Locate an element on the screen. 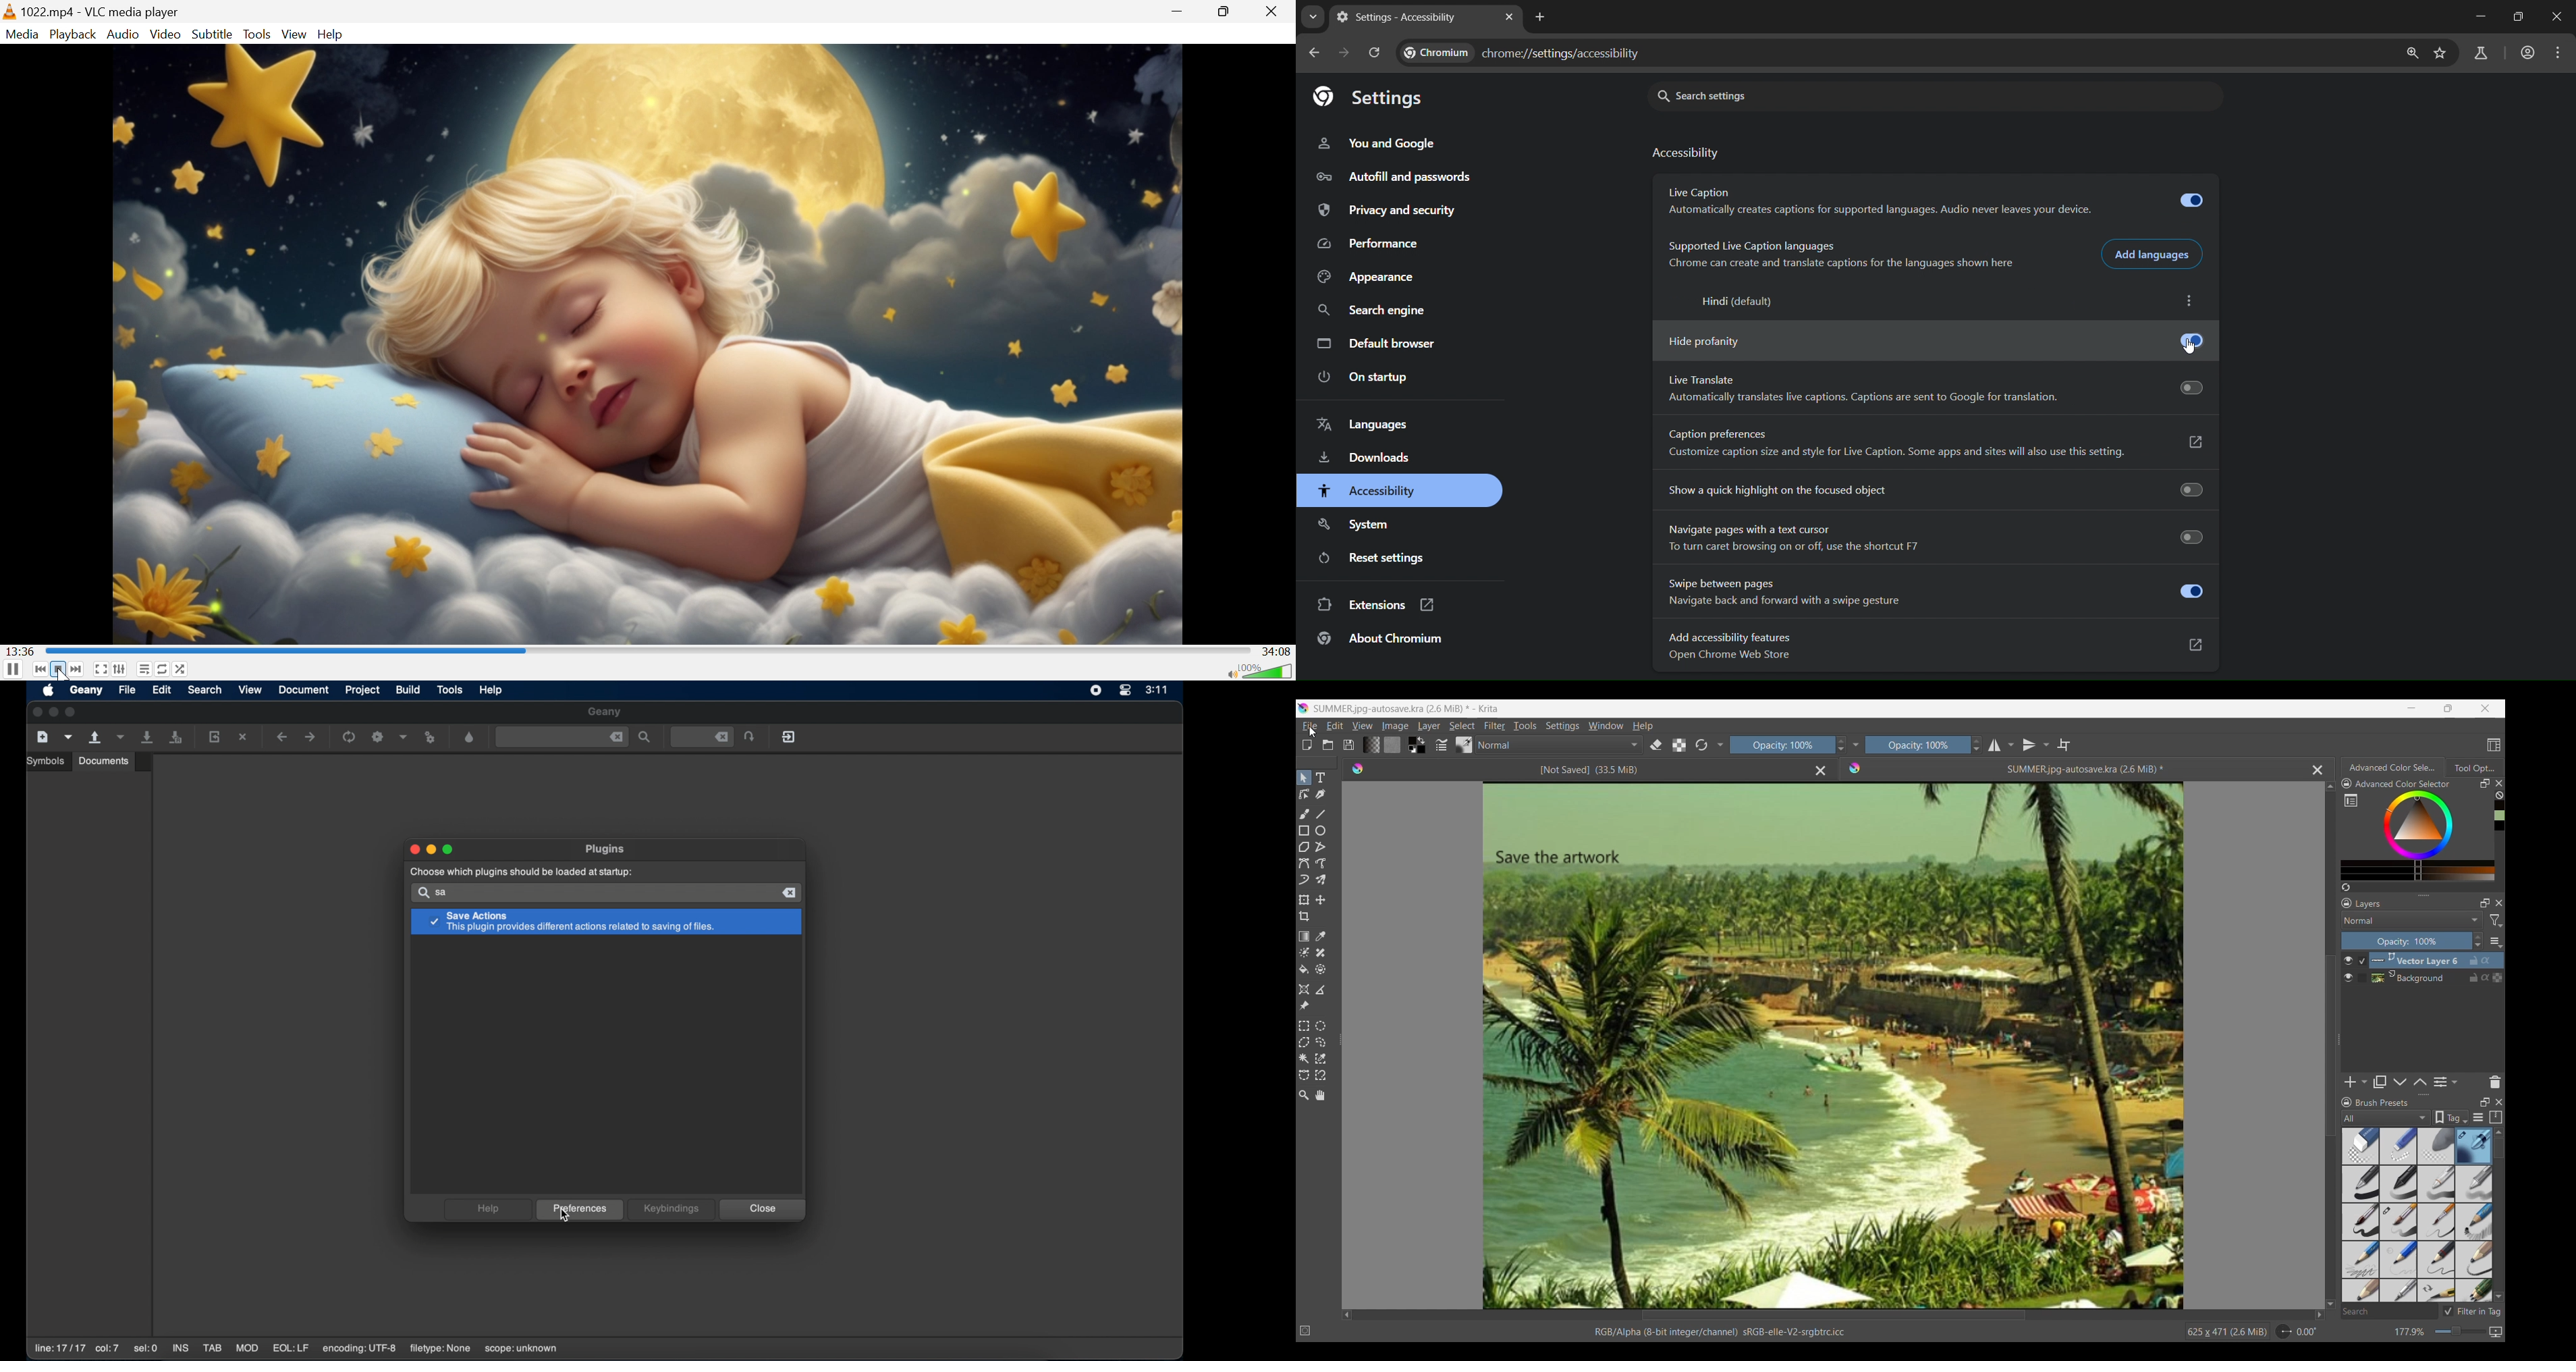 This screenshot has height=1372, width=2576. Help is located at coordinates (1642, 726).